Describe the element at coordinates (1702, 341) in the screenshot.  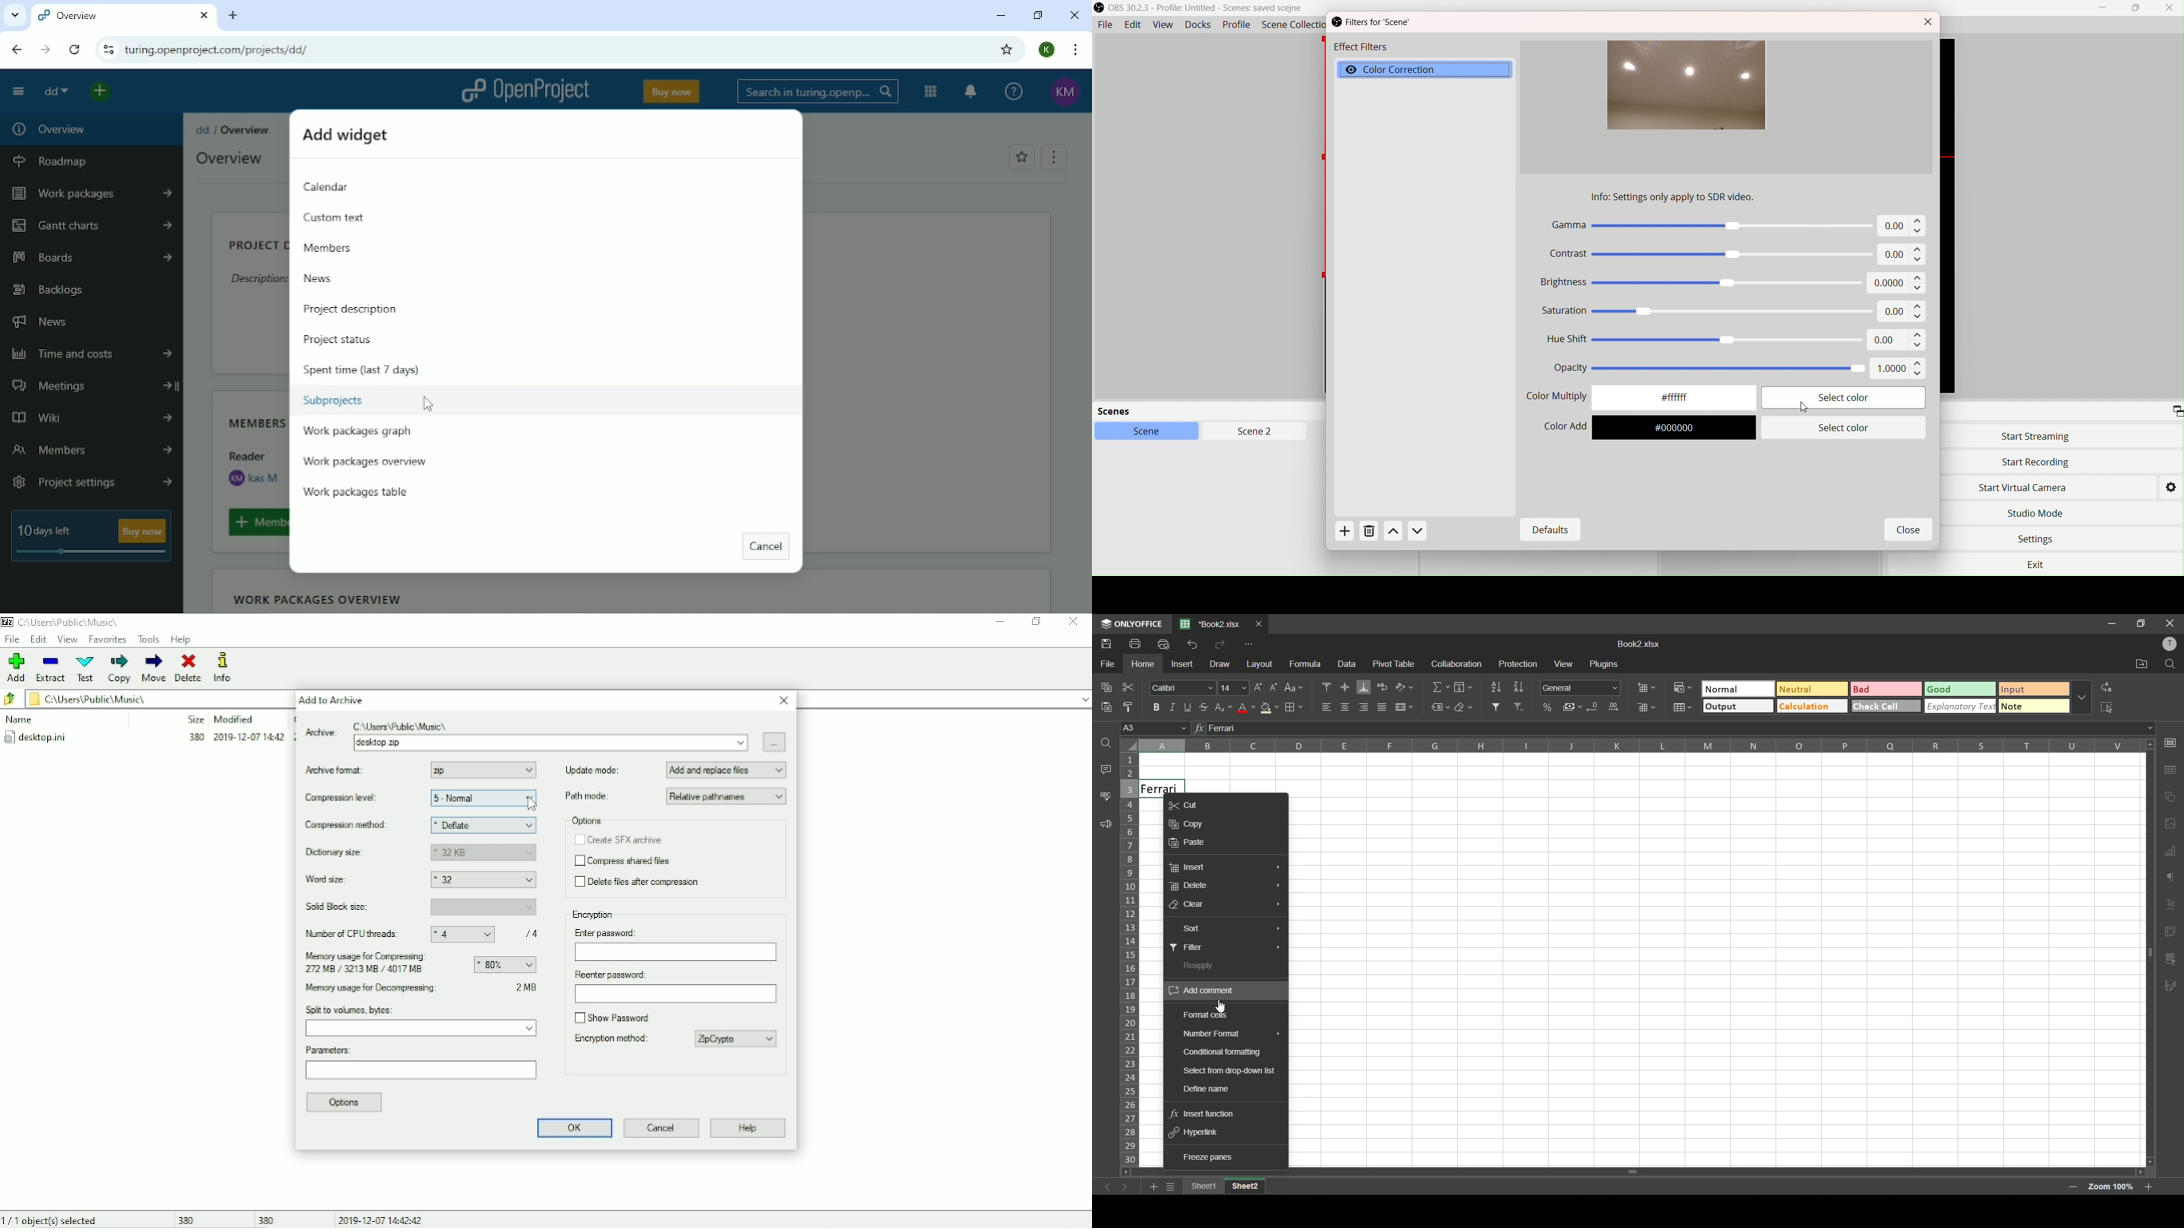
I see `Hue Shift` at that location.